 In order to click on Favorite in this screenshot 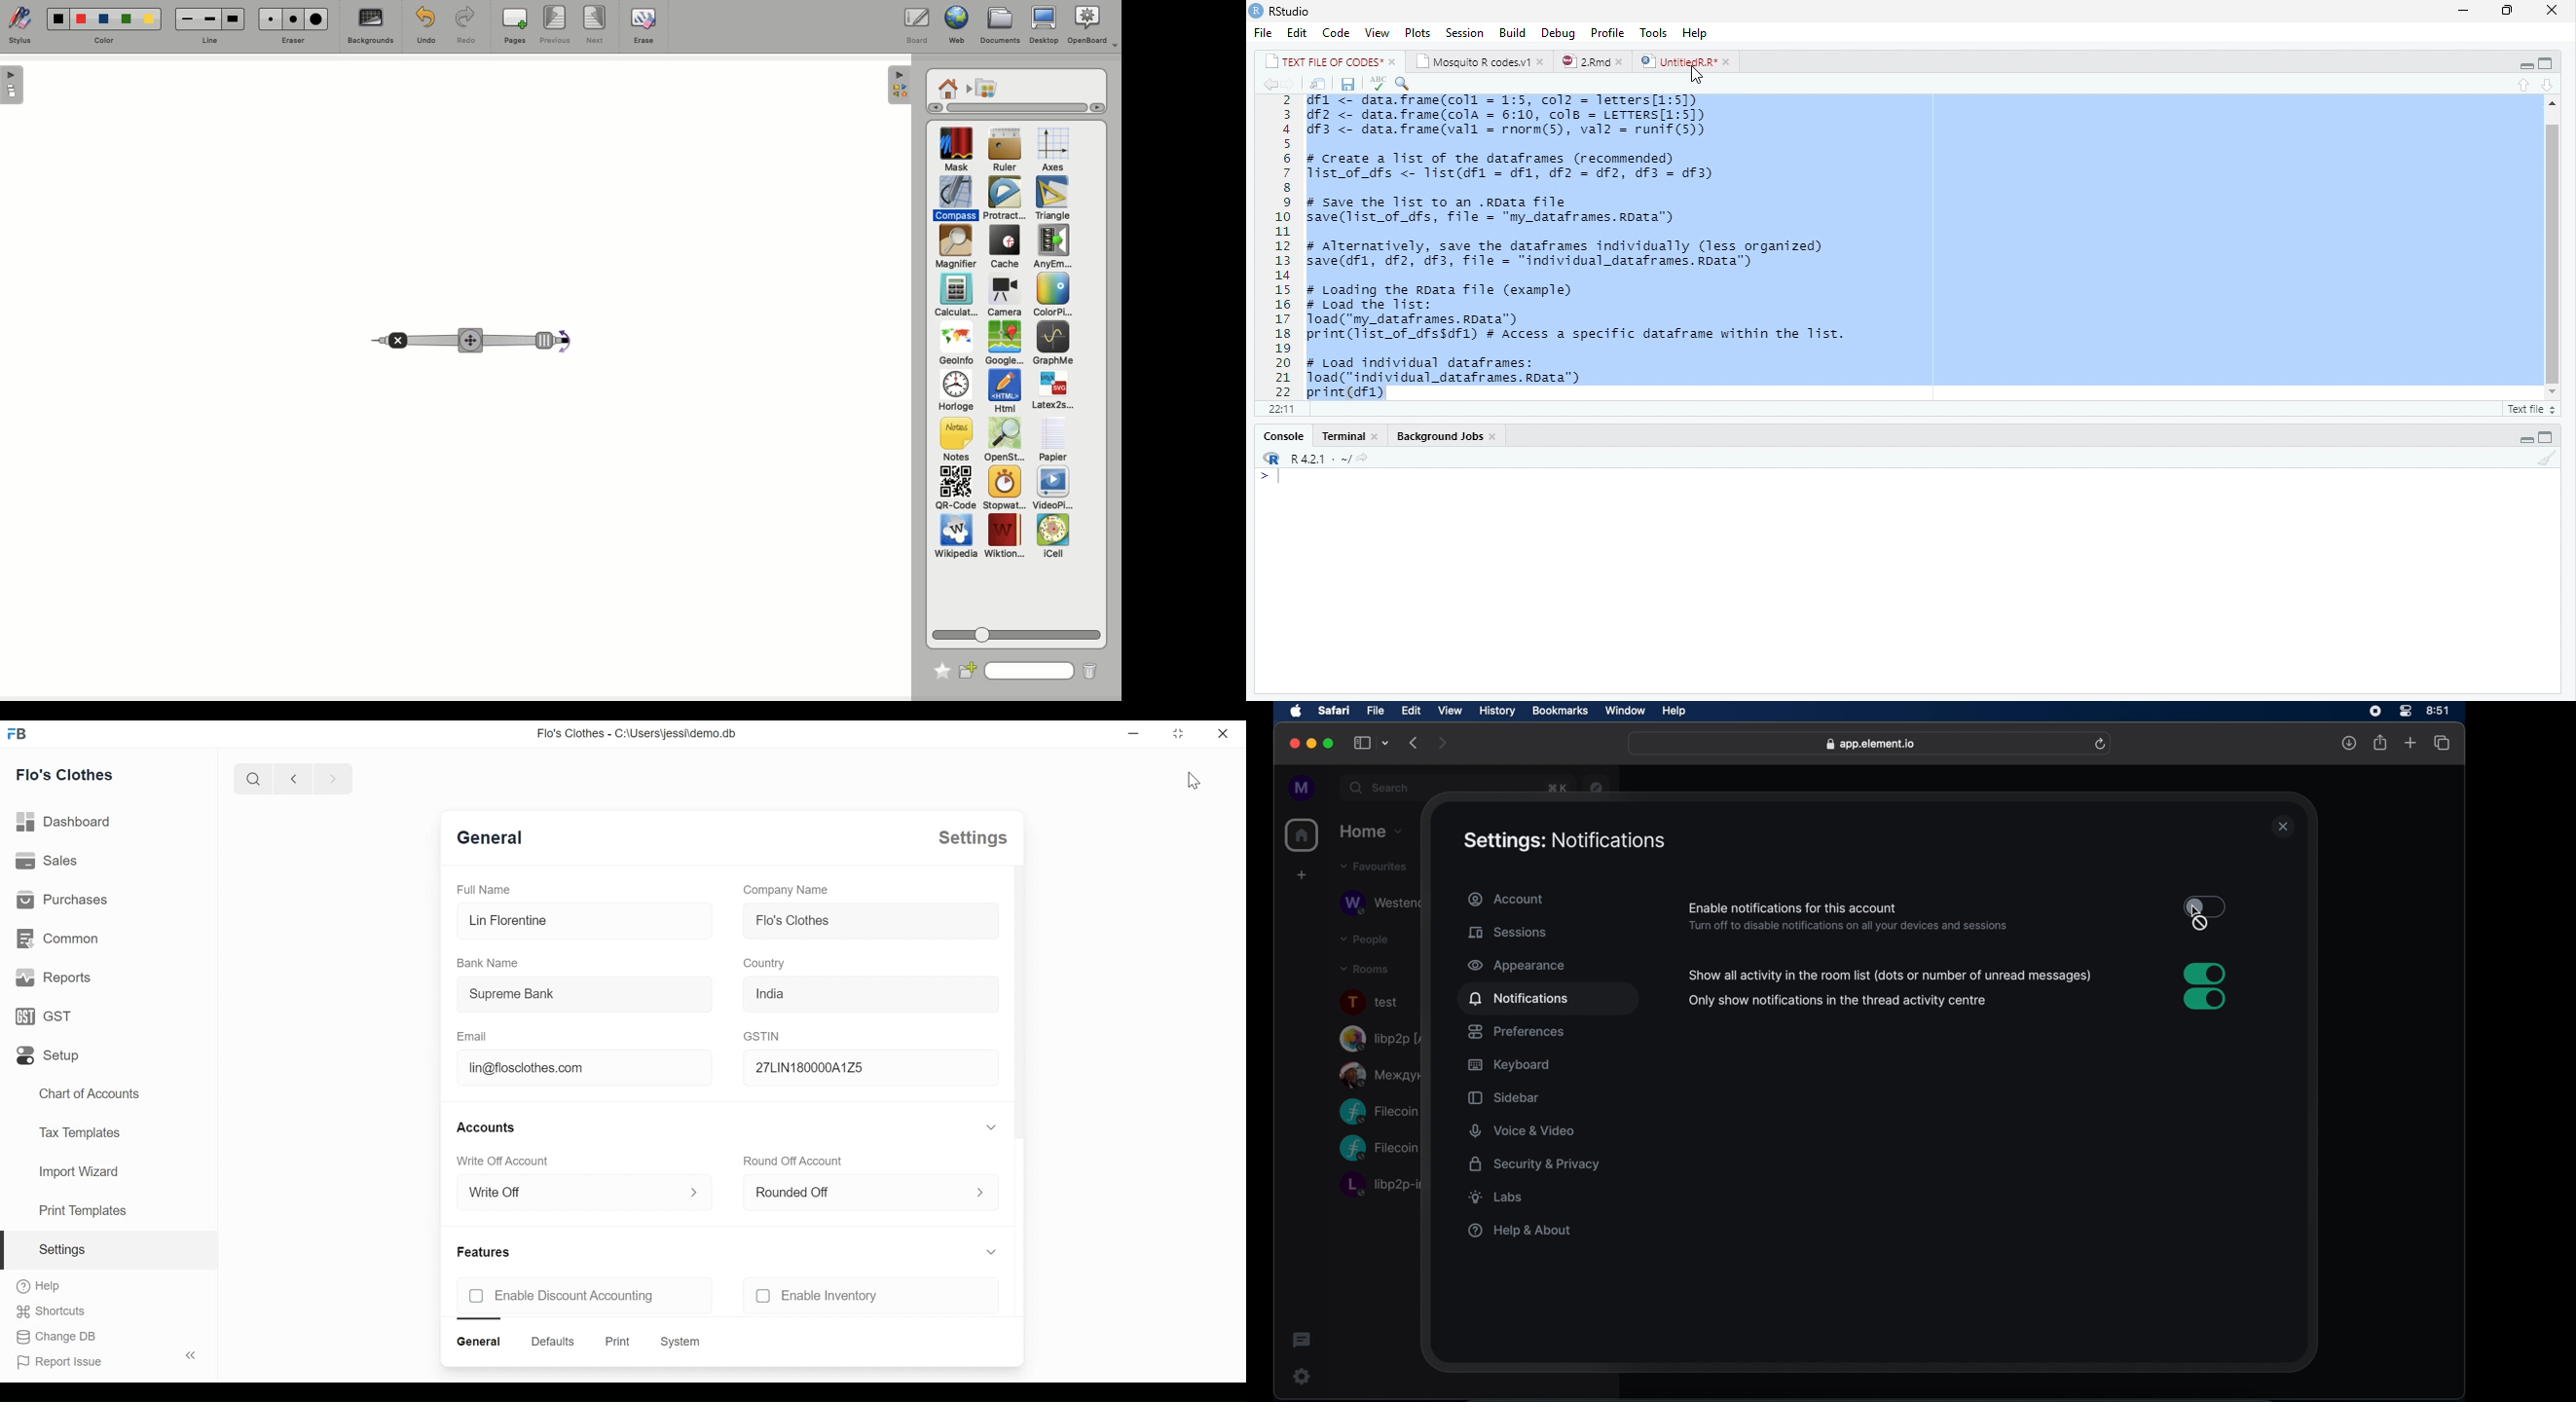, I will do `click(938, 668)`.